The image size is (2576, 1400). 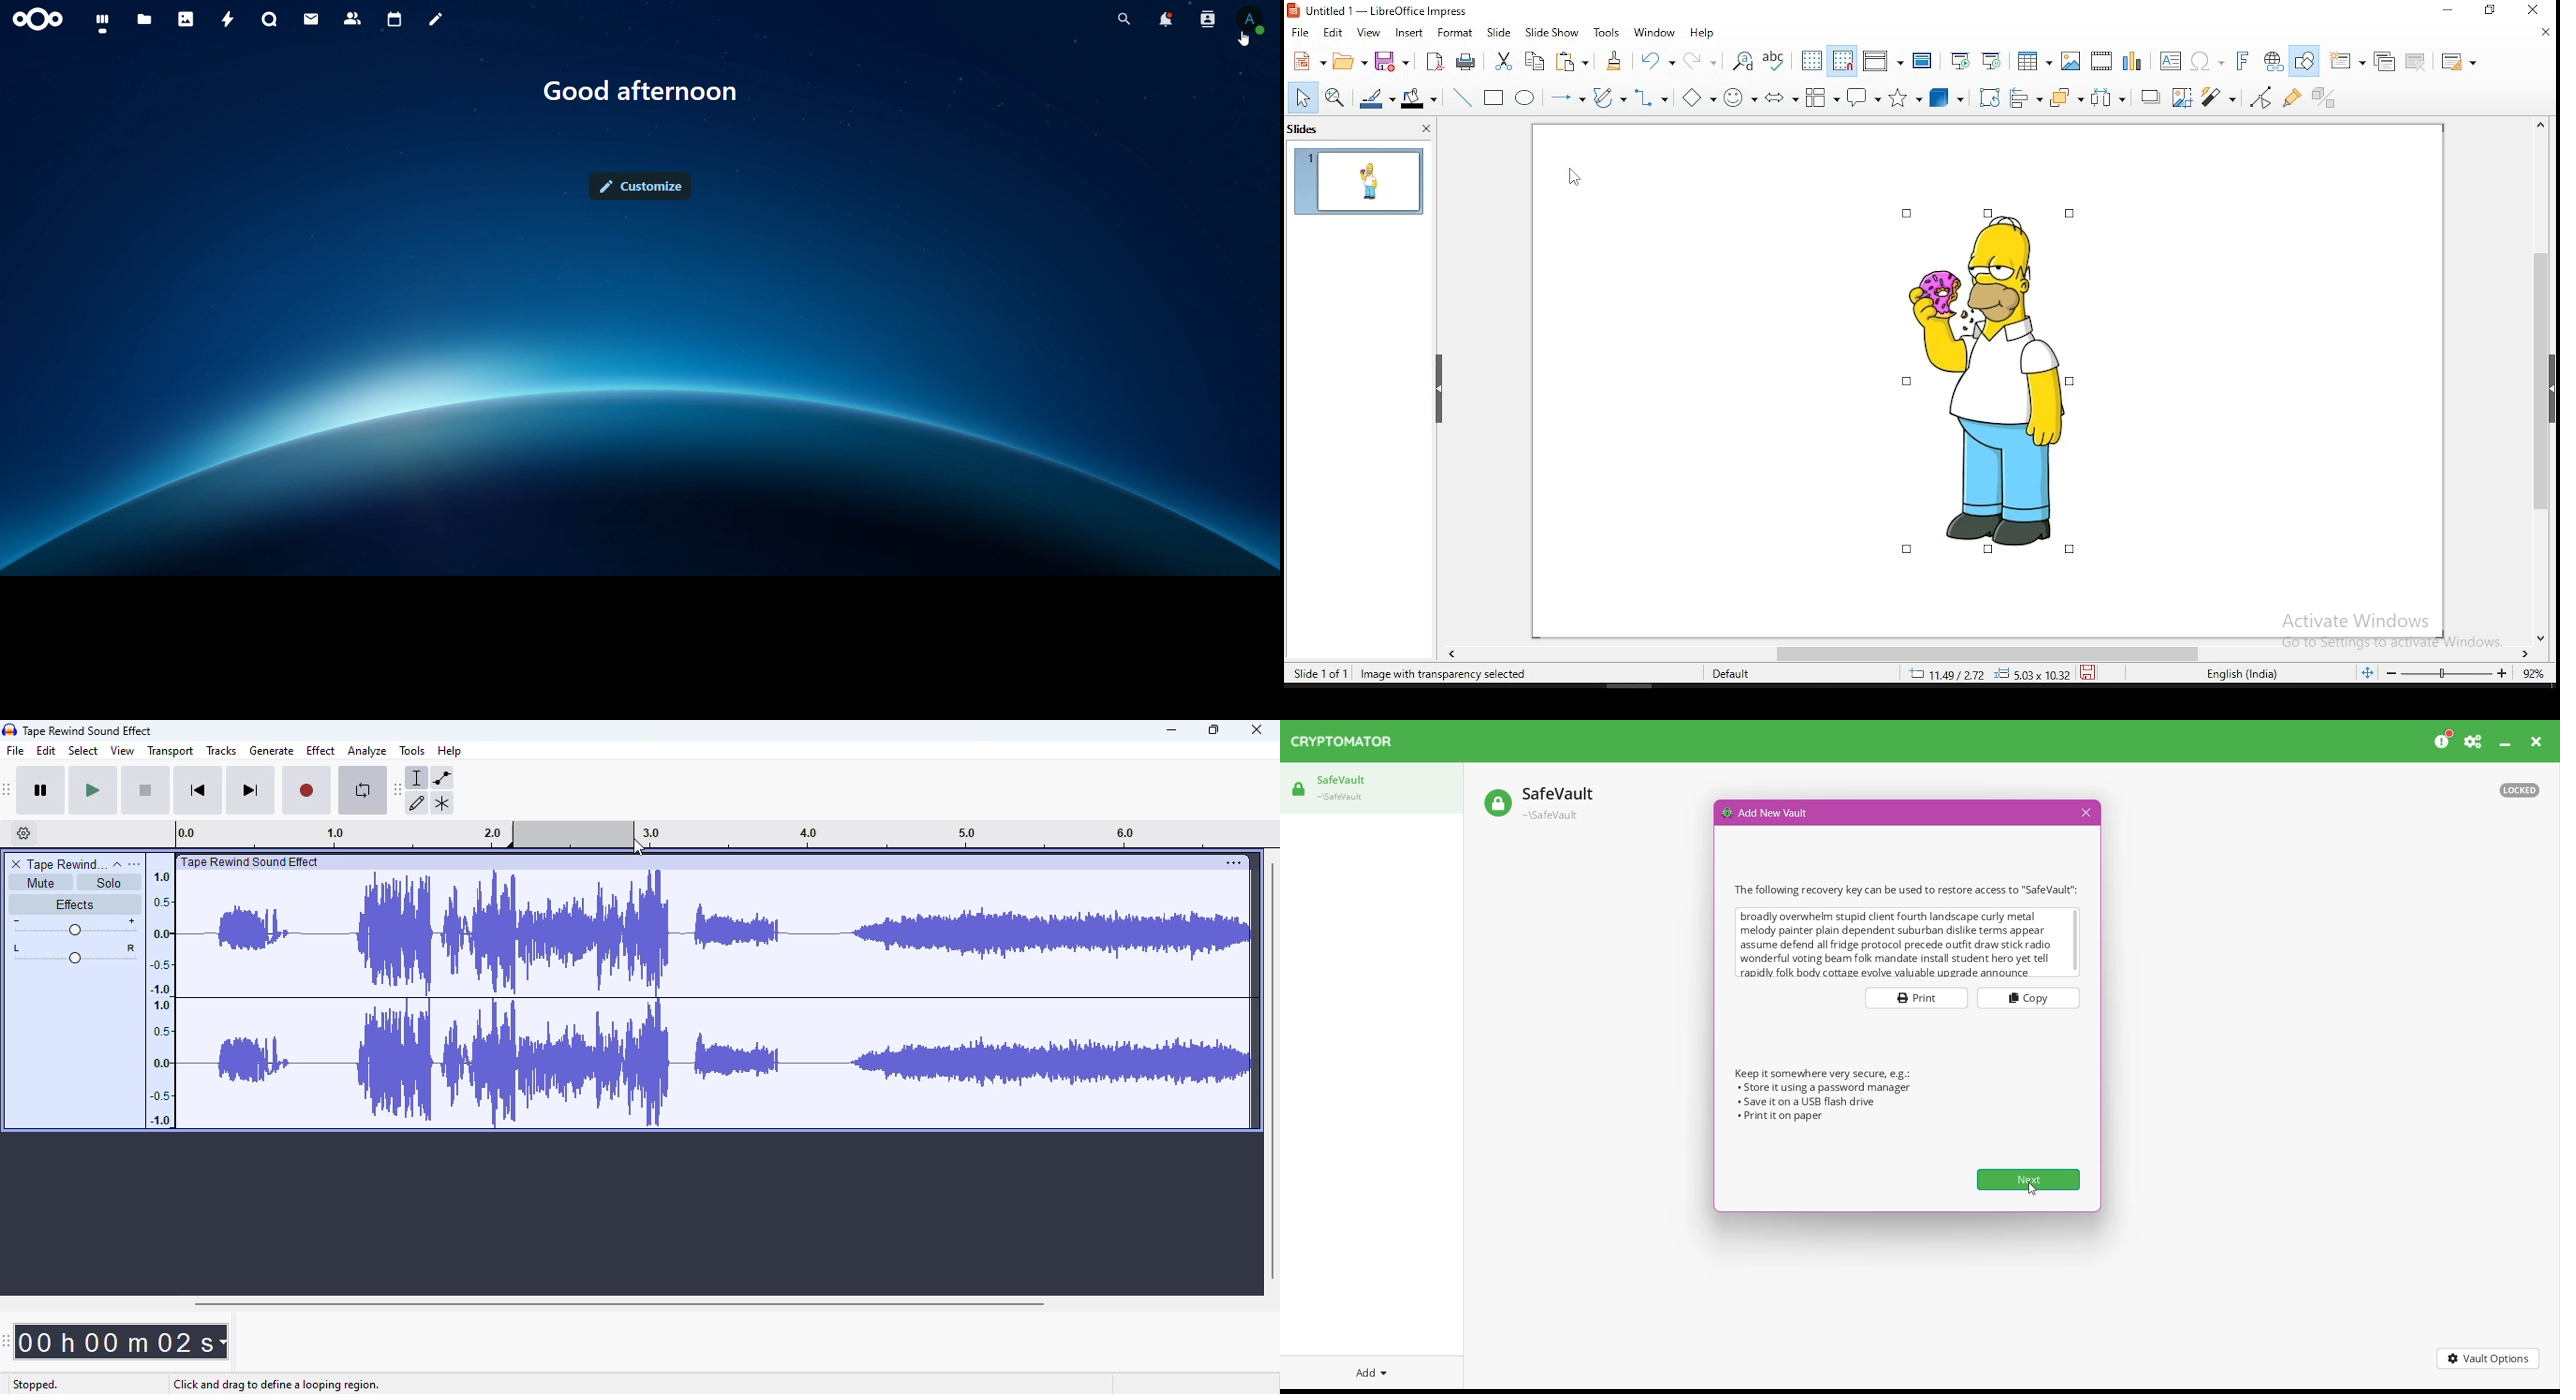 I want to click on close, so click(x=2539, y=34).